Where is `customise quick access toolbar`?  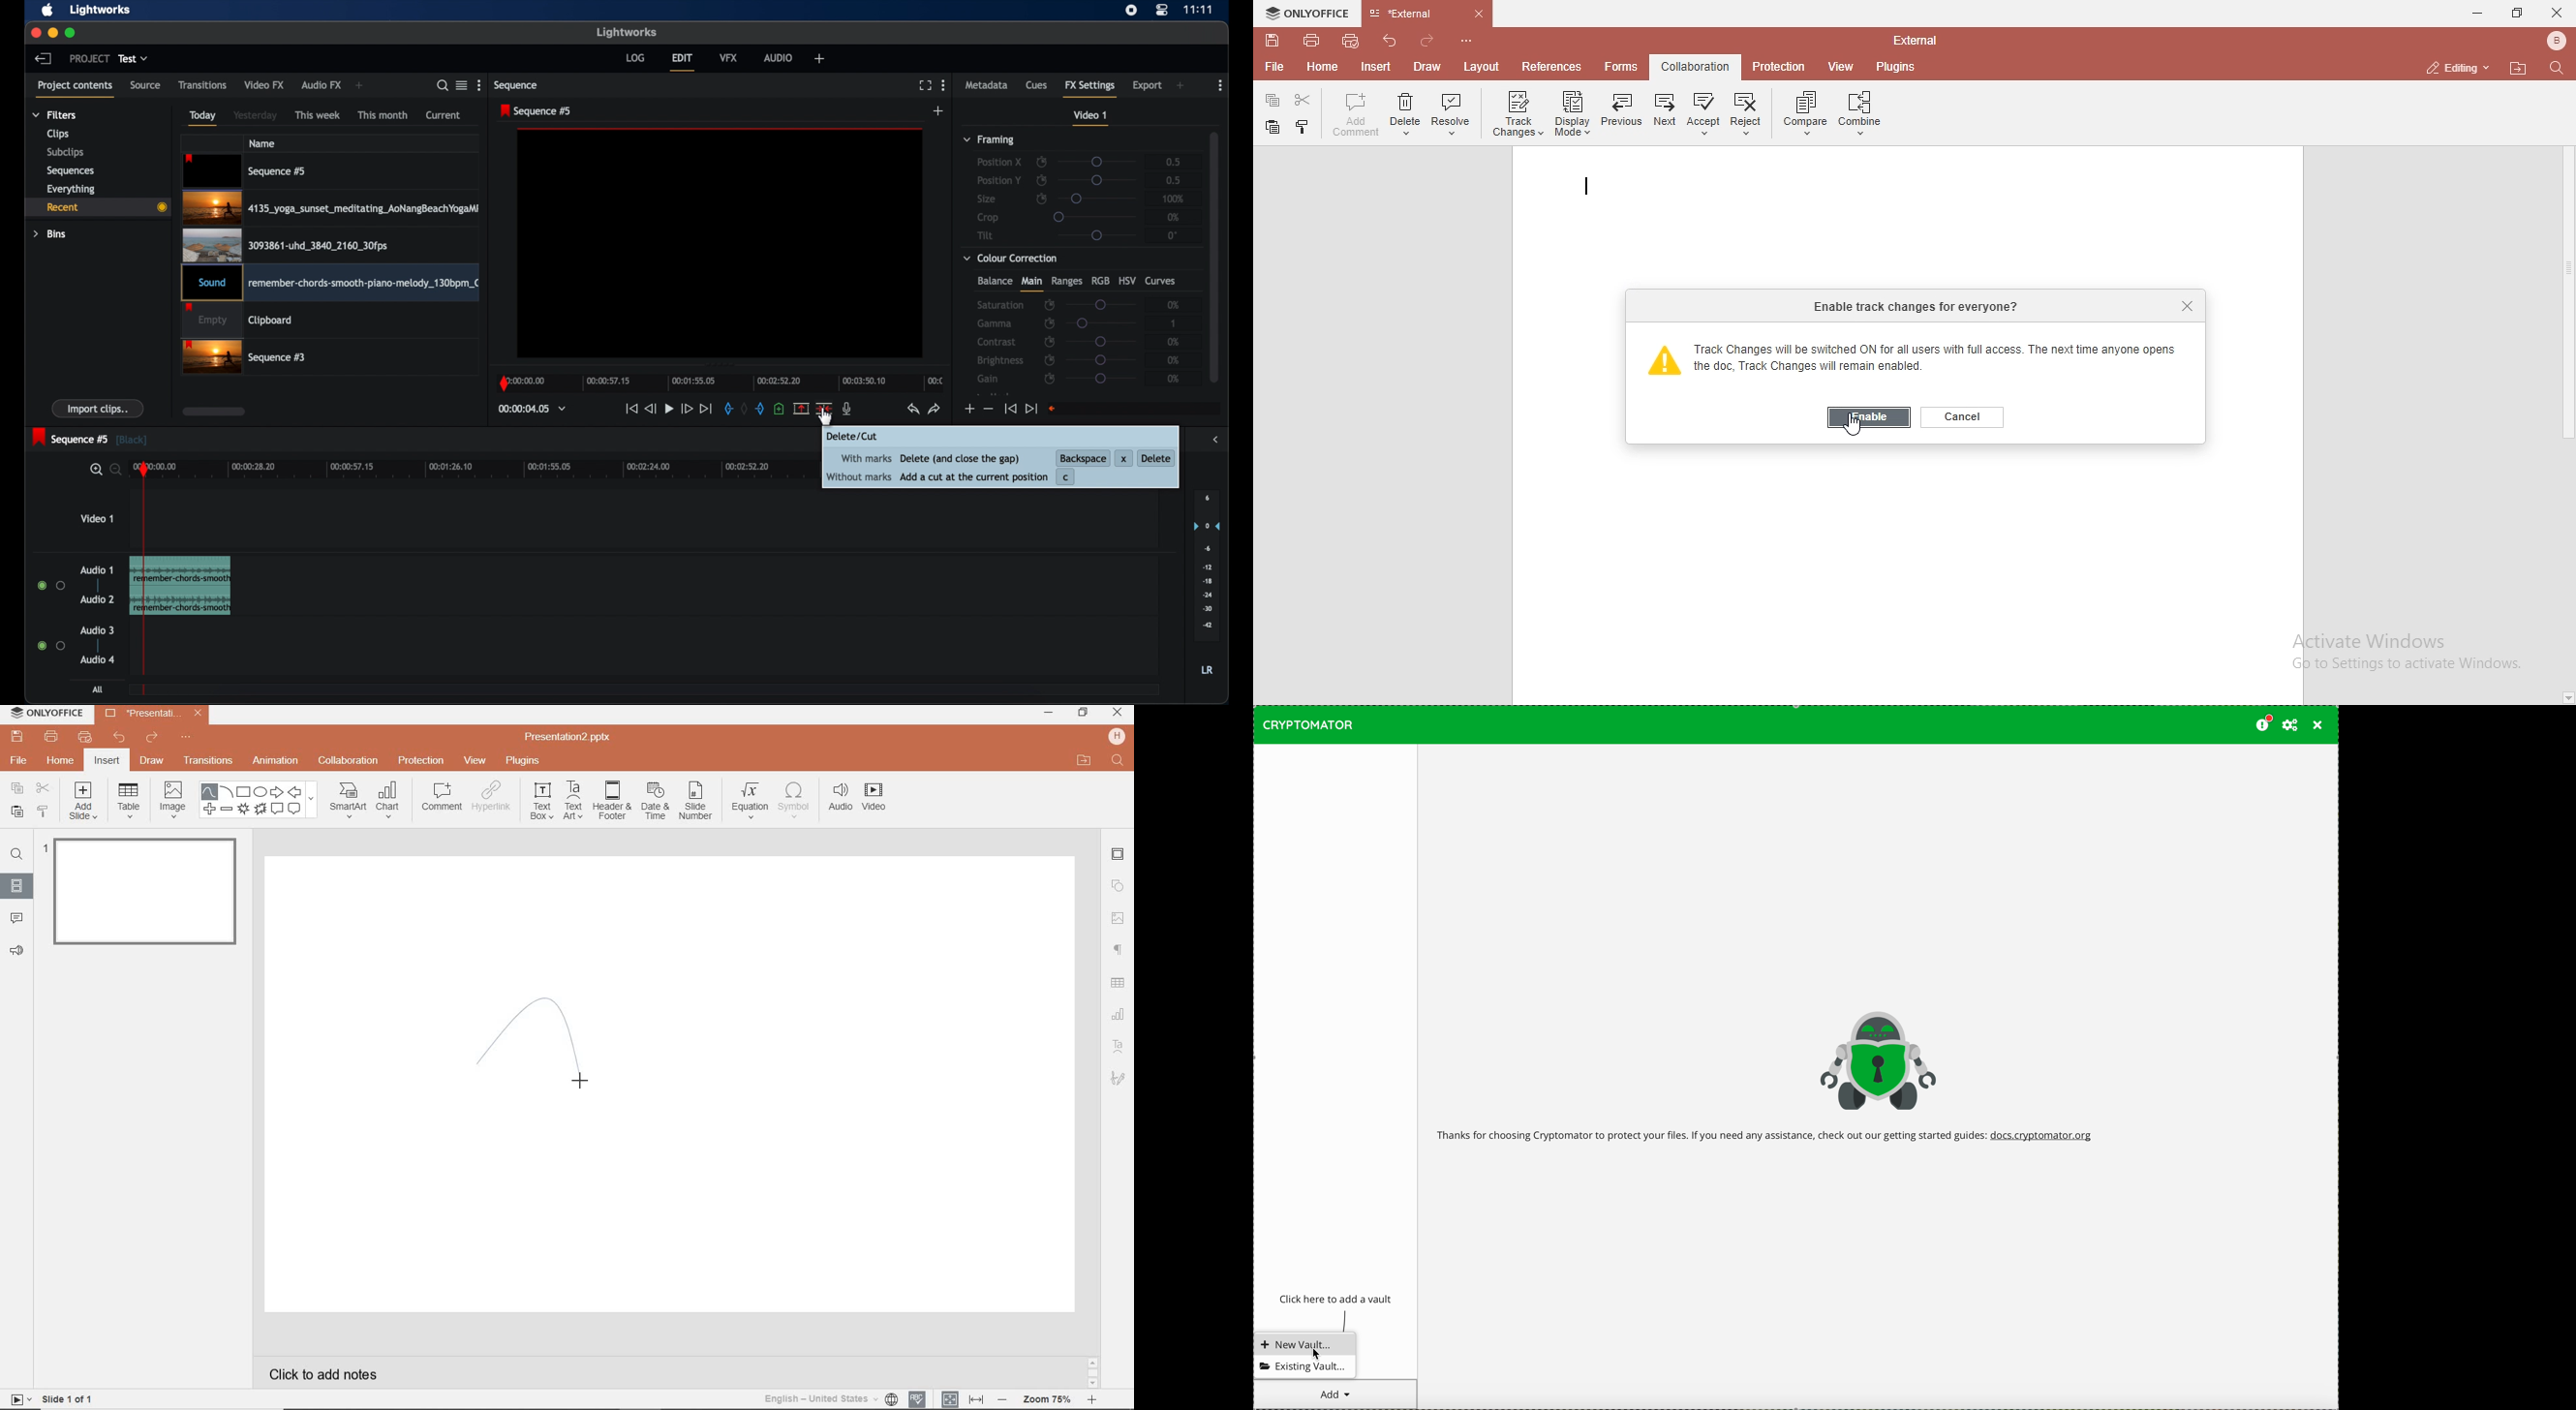
customise quick access toolbar is located at coordinates (1466, 40).